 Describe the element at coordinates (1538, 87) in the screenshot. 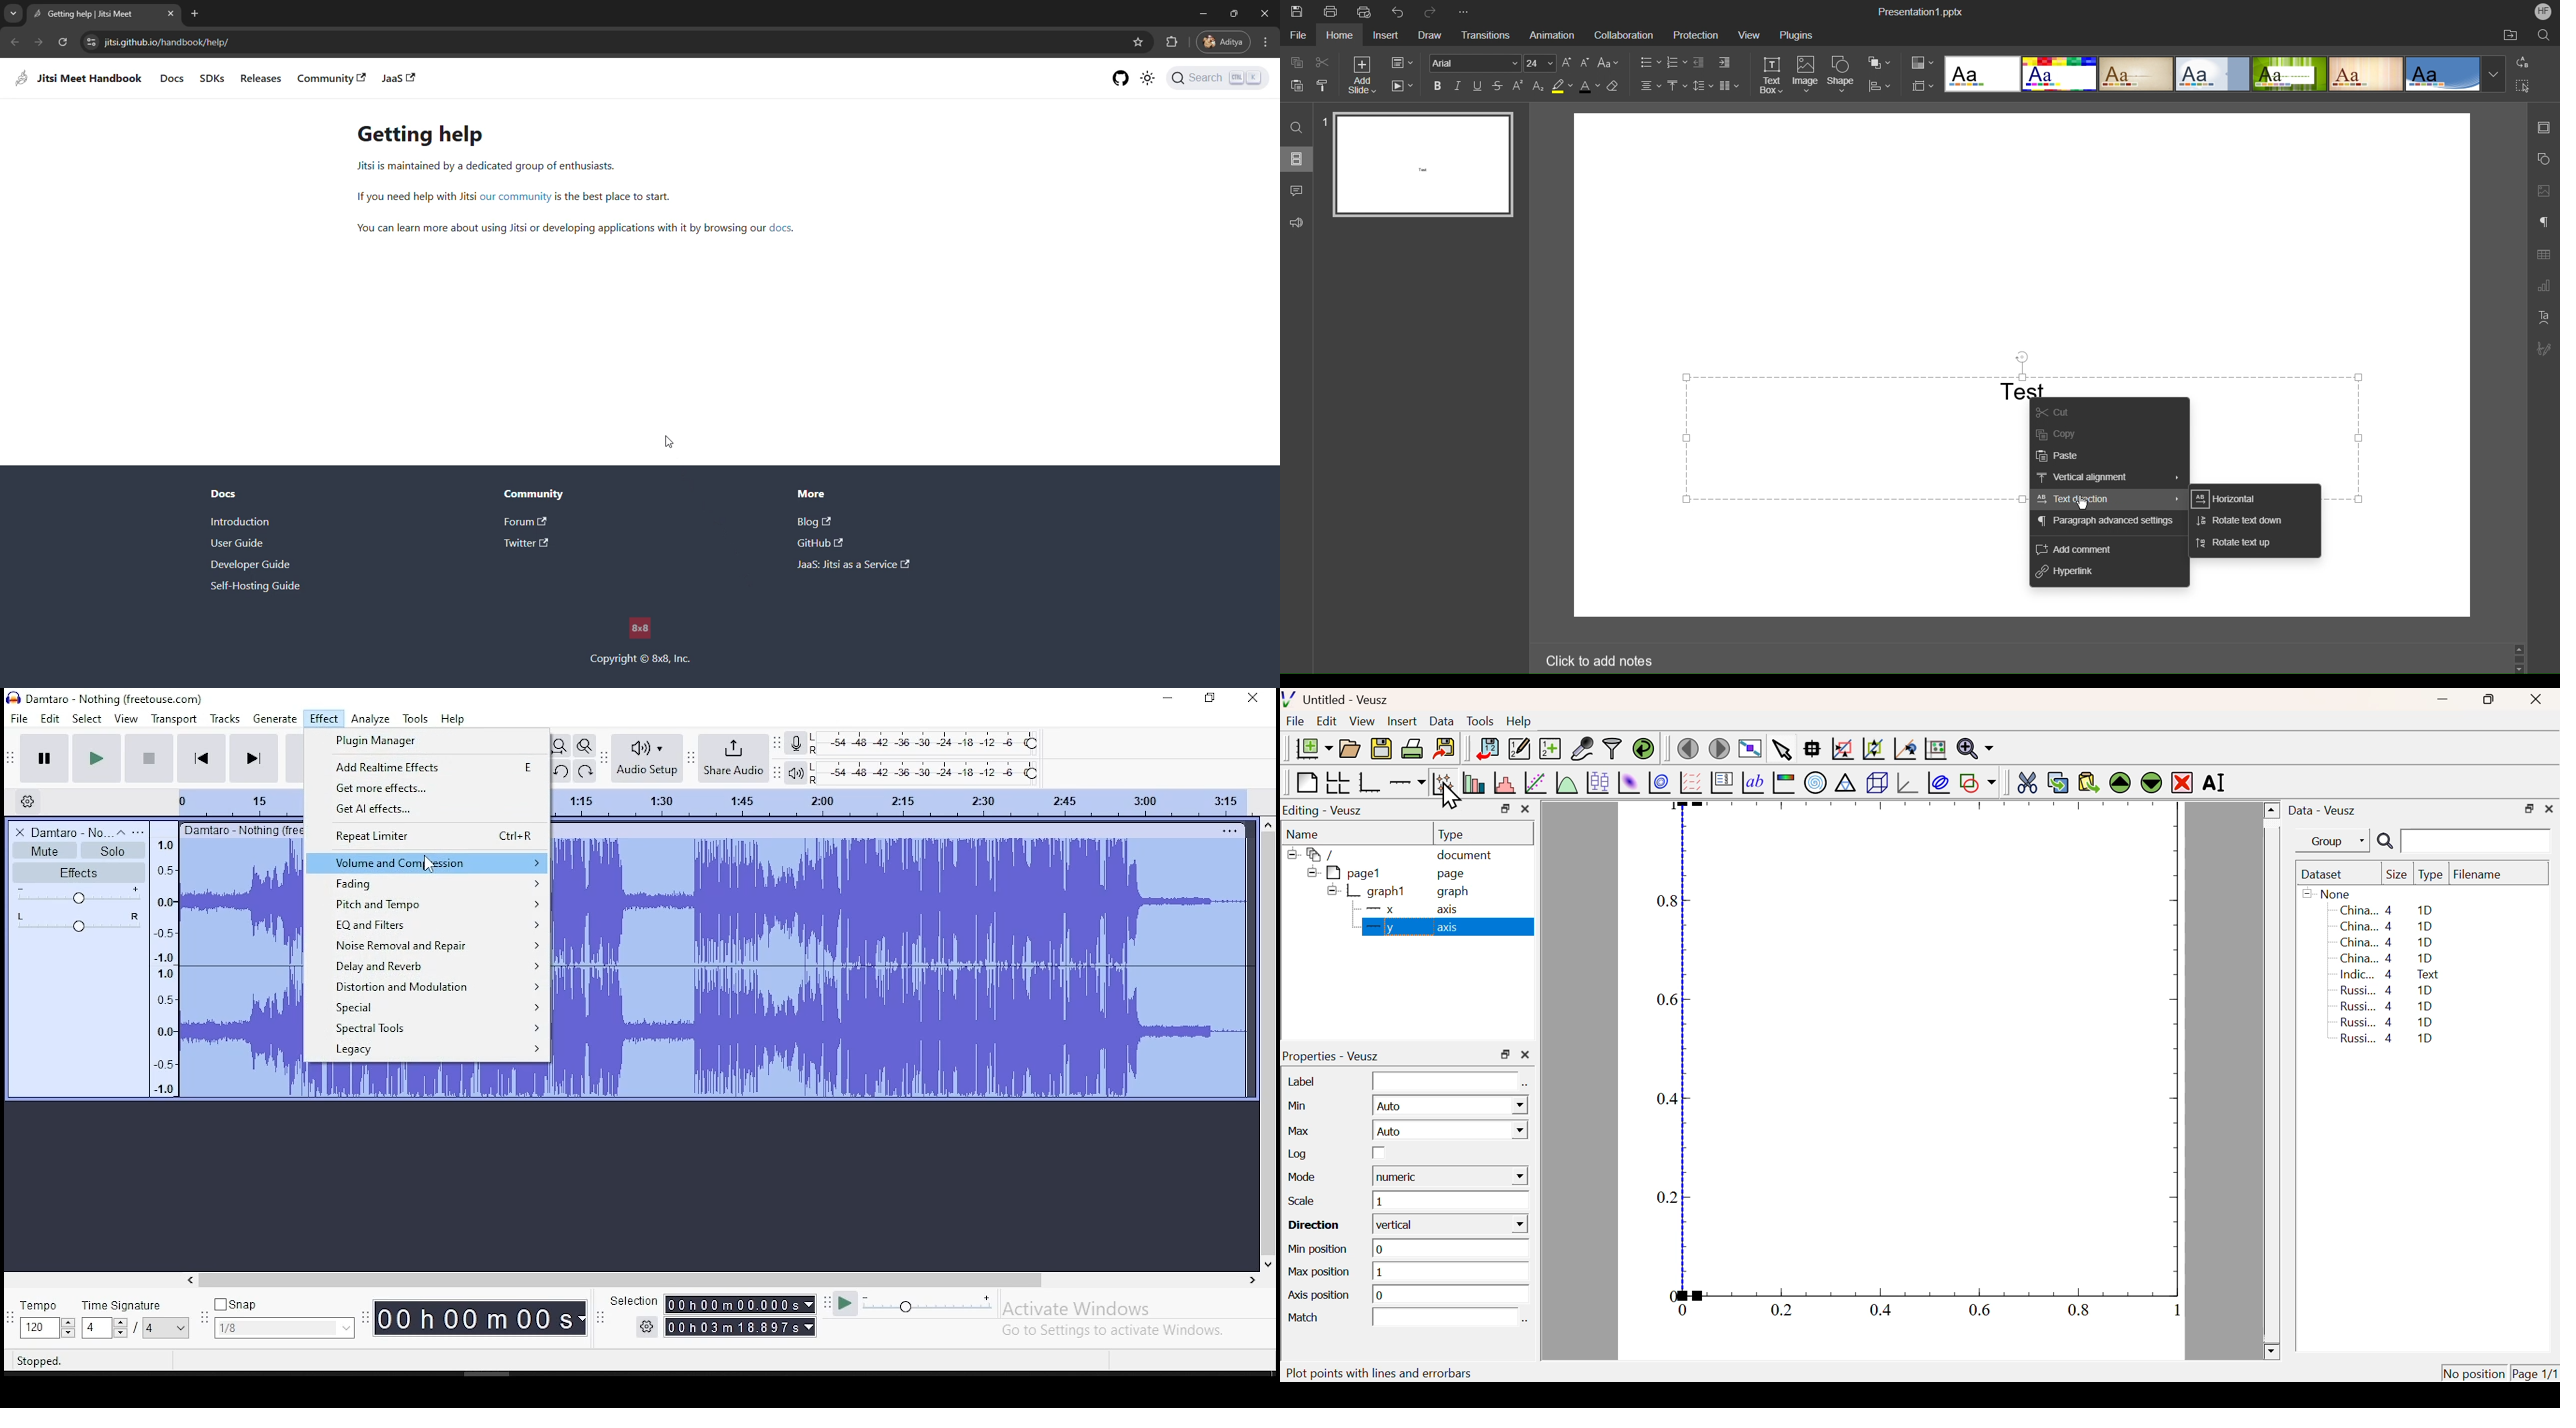

I see `Subscript` at that location.